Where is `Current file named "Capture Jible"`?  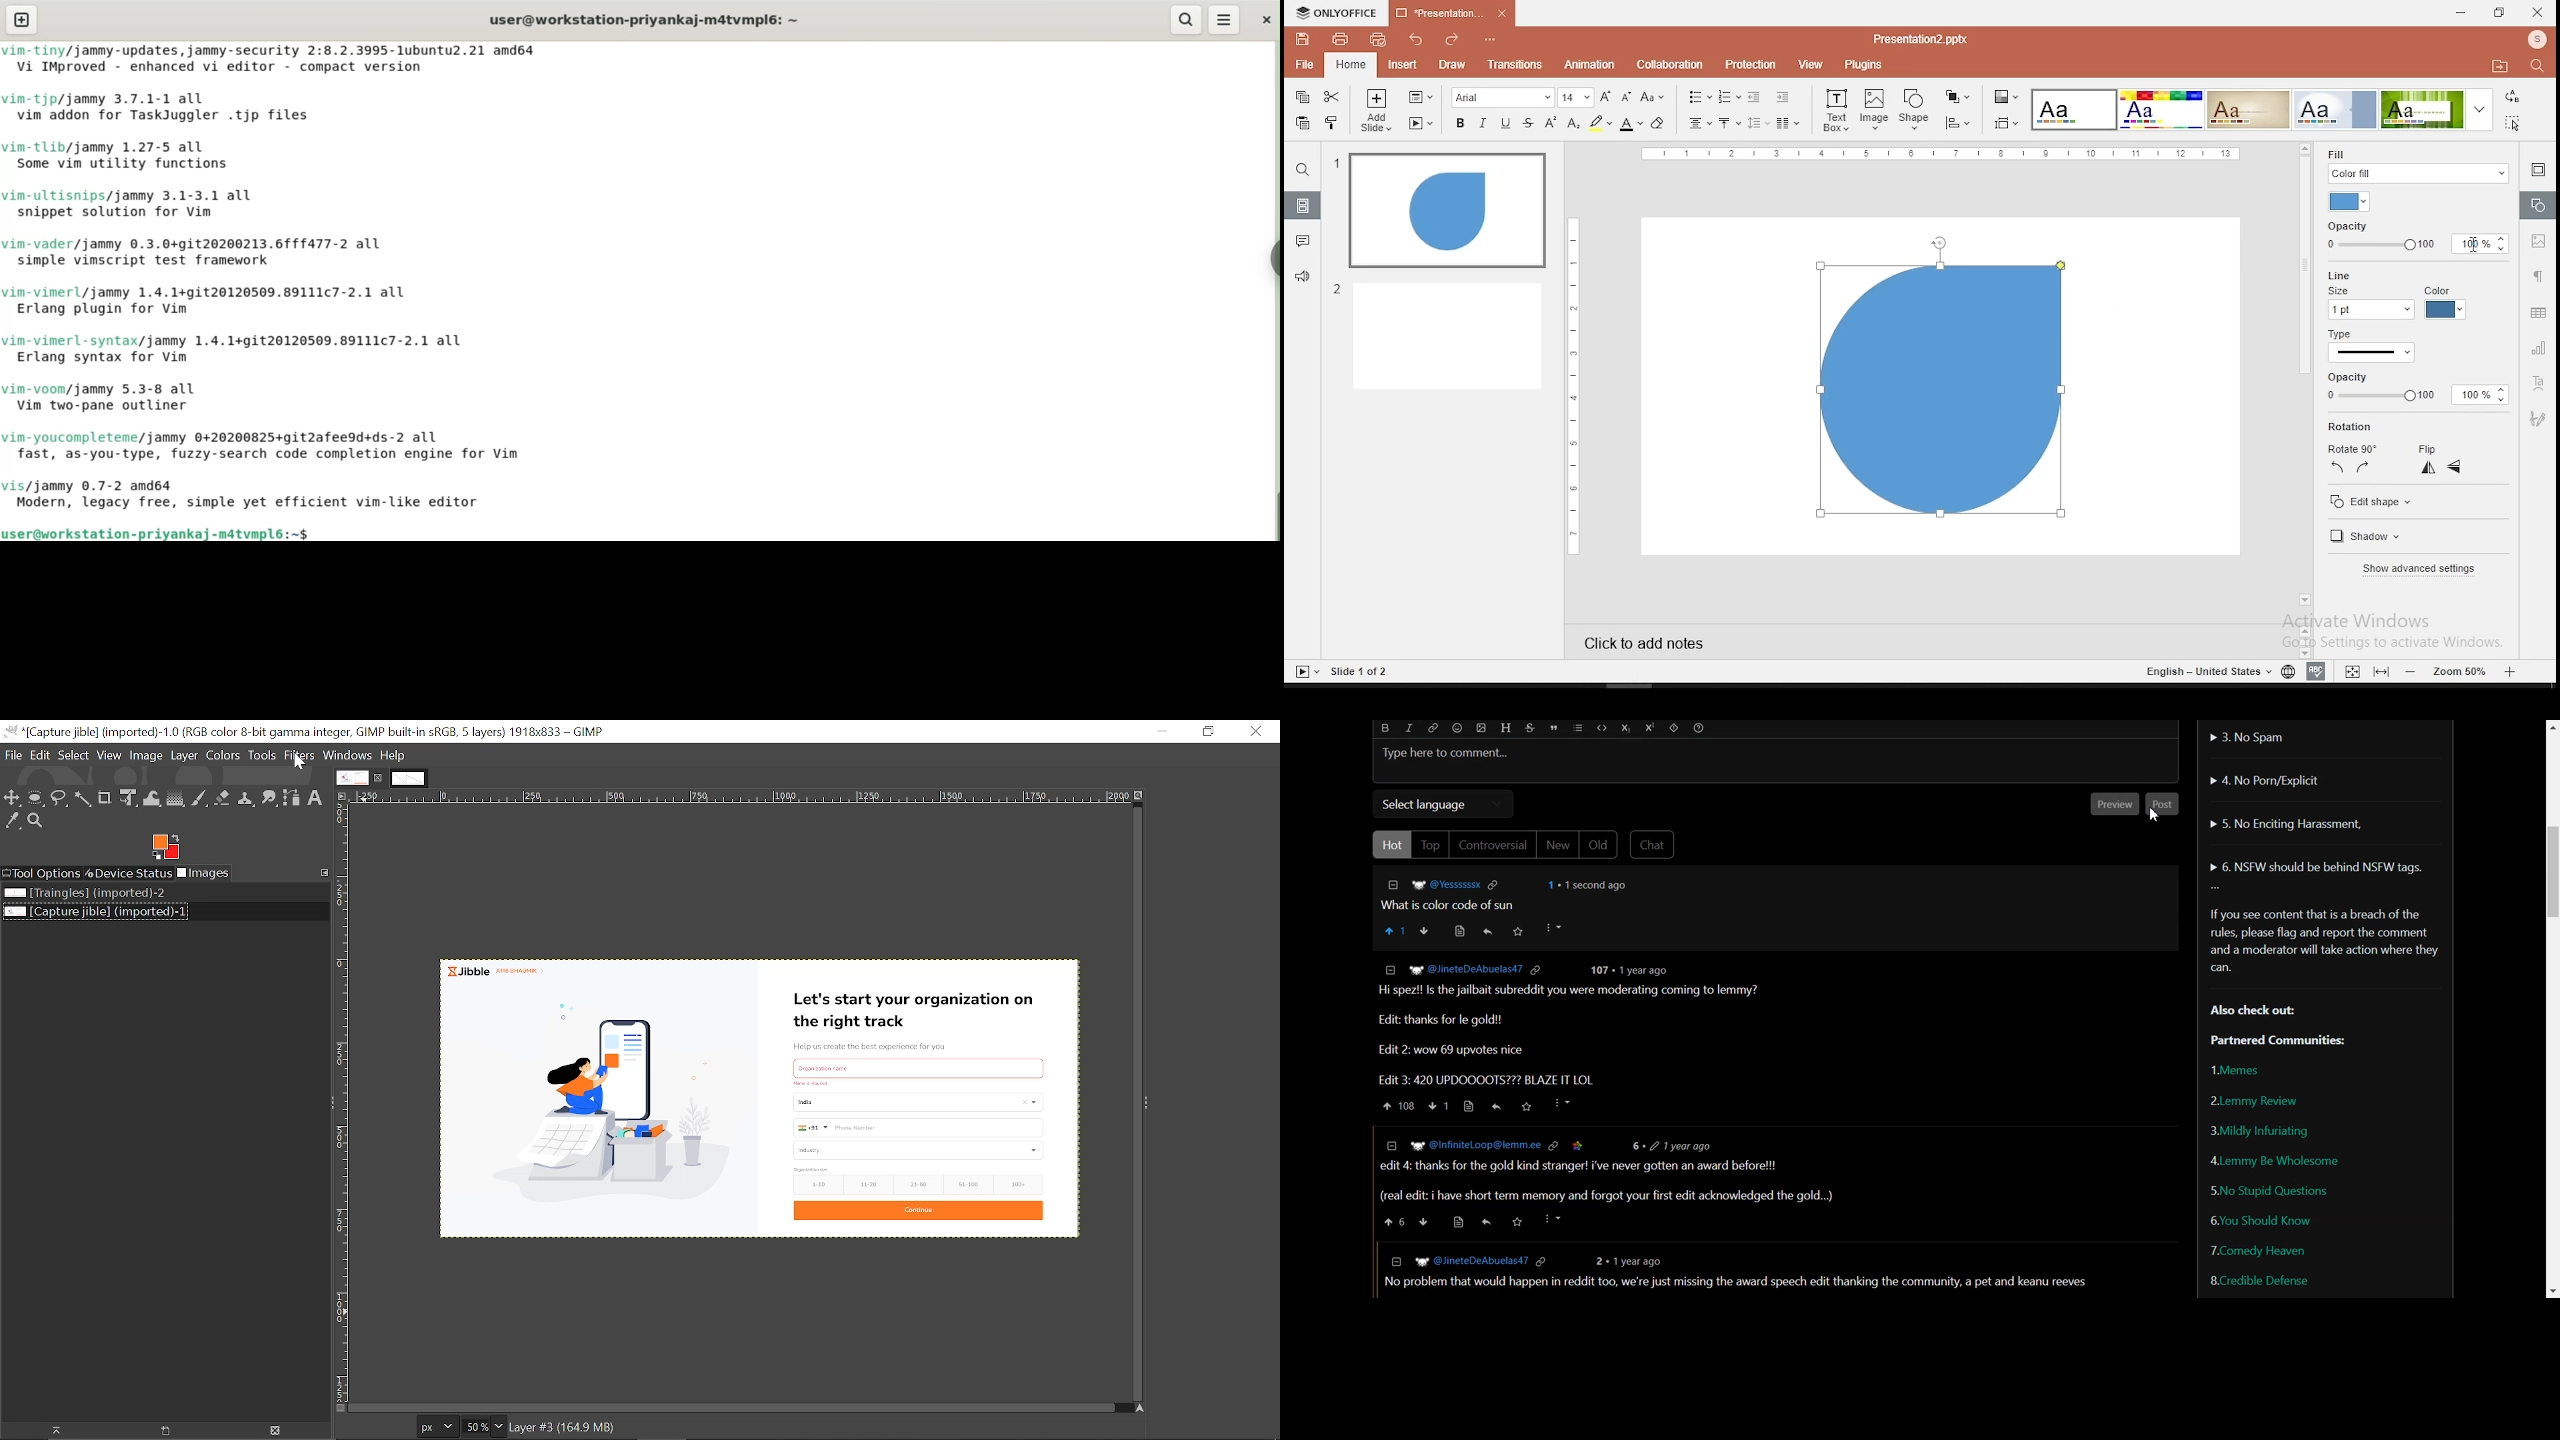
Current file named "Capture Jible" is located at coordinates (96, 911).